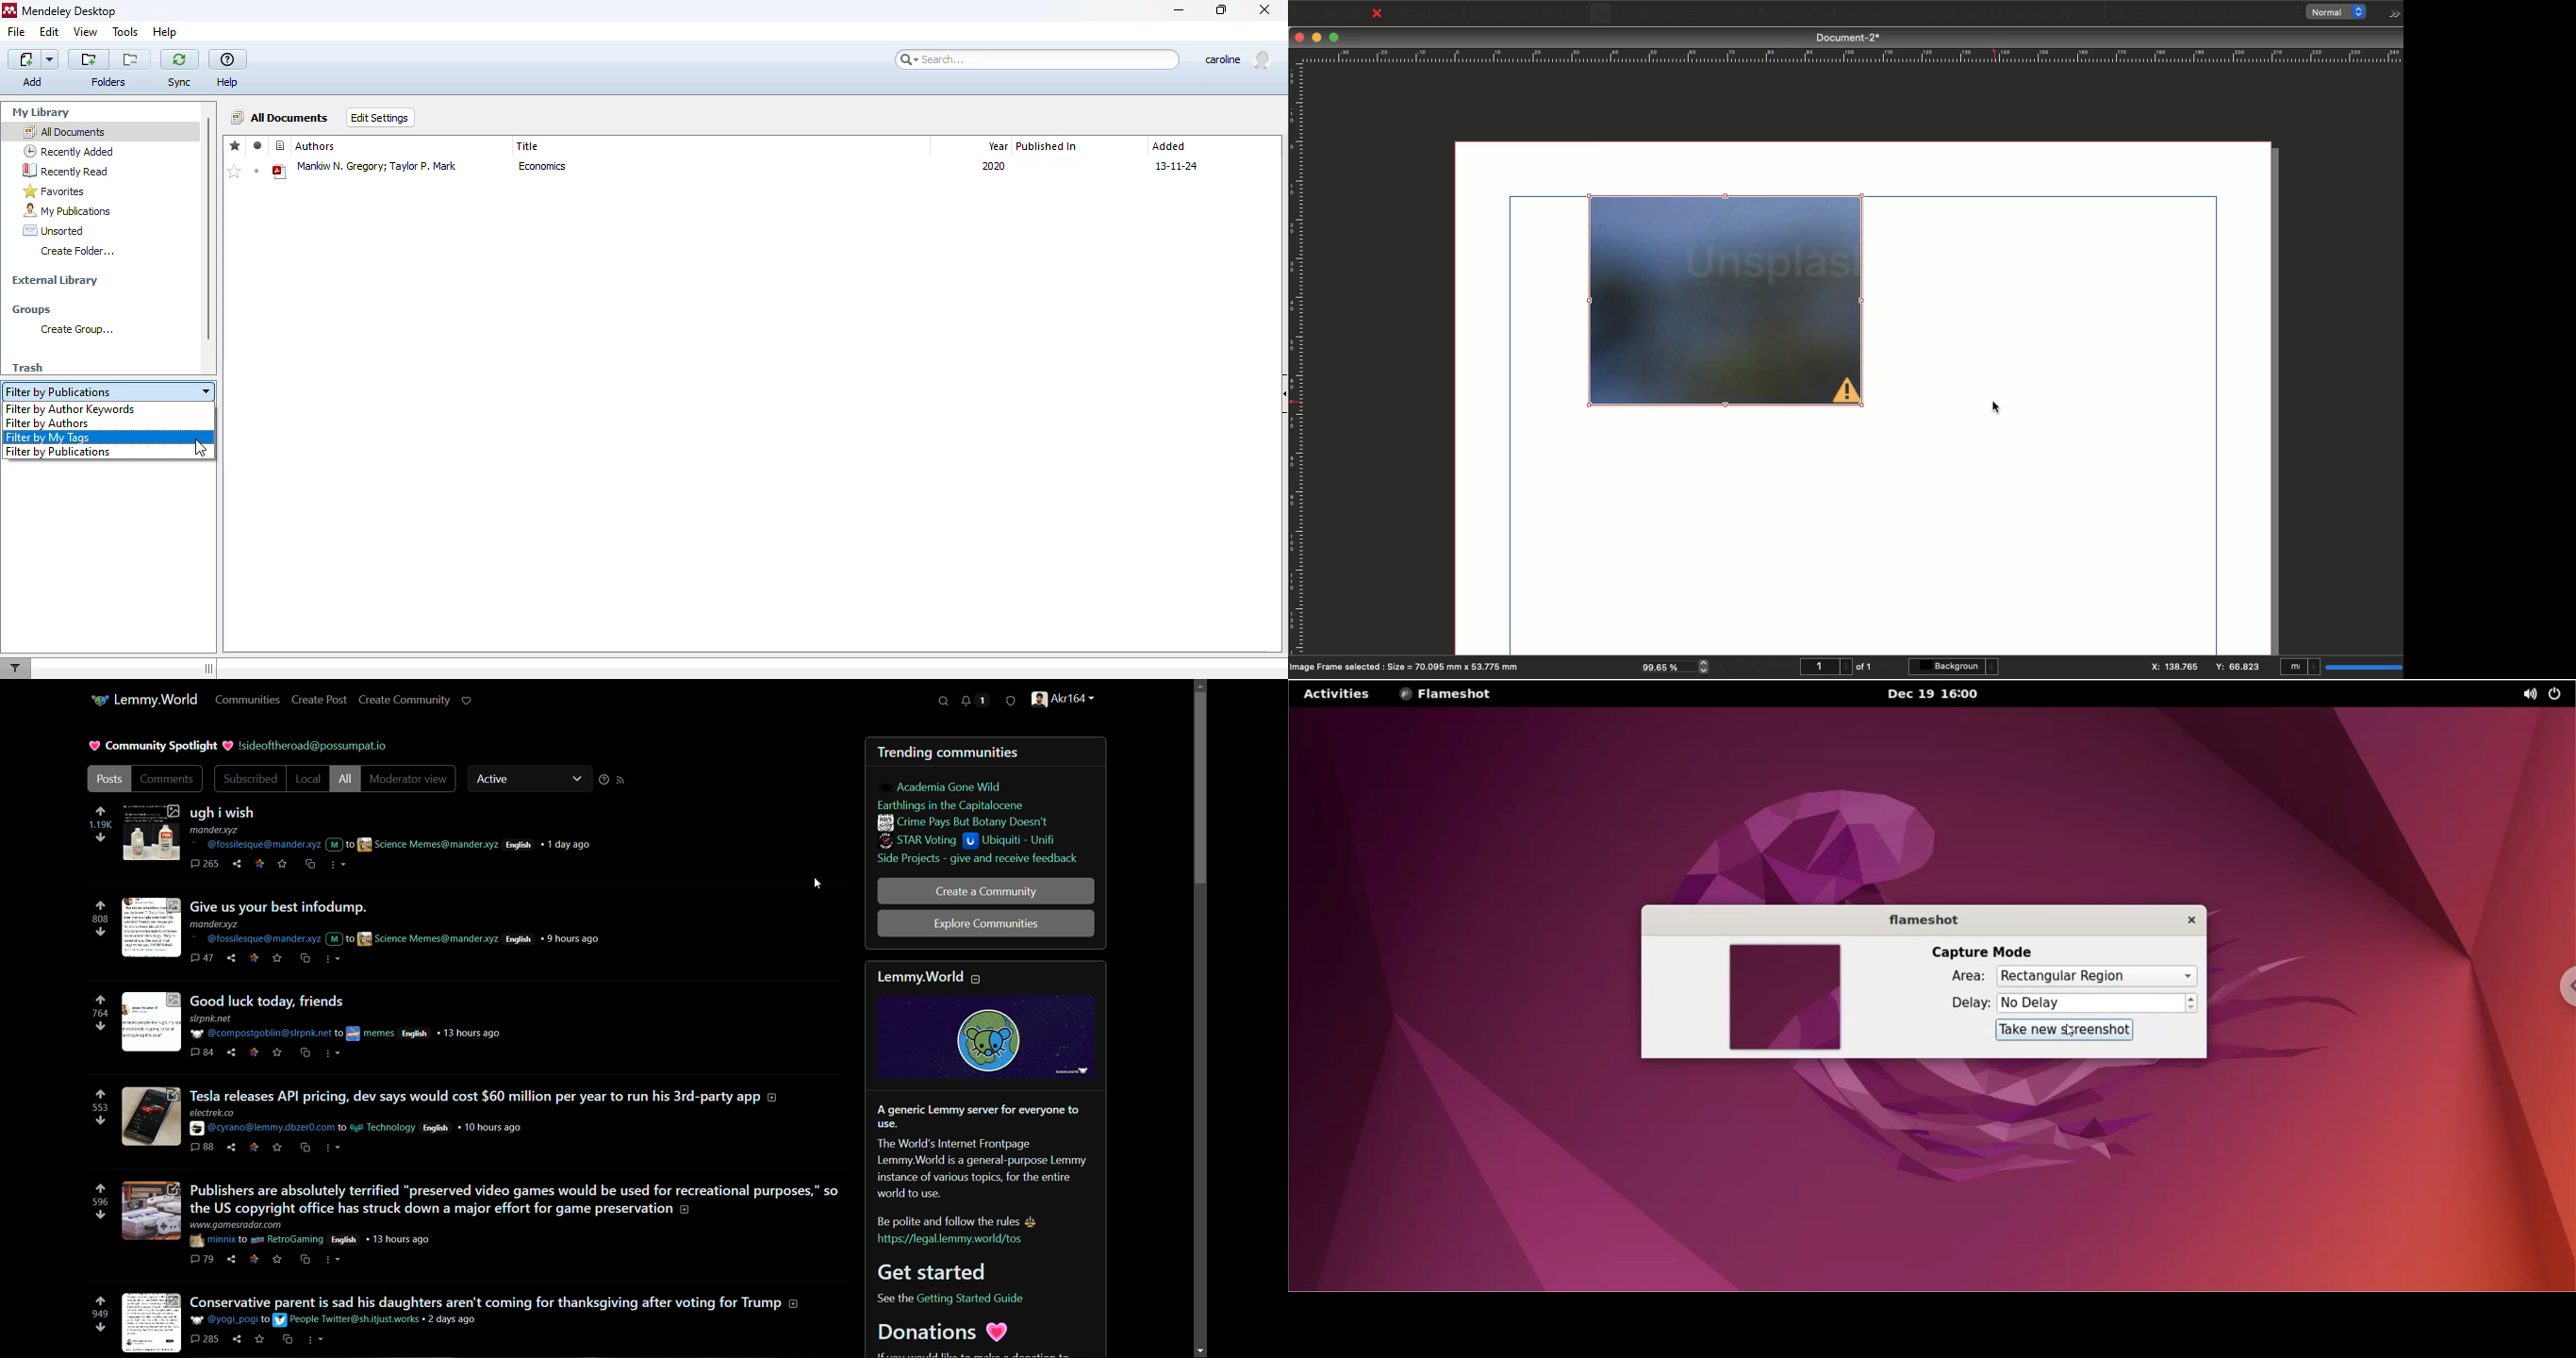 Image resolution: width=2576 pixels, height=1372 pixels. What do you see at coordinates (1305, 12) in the screenshot?
I see `New` at bounding box center [1305, 12].